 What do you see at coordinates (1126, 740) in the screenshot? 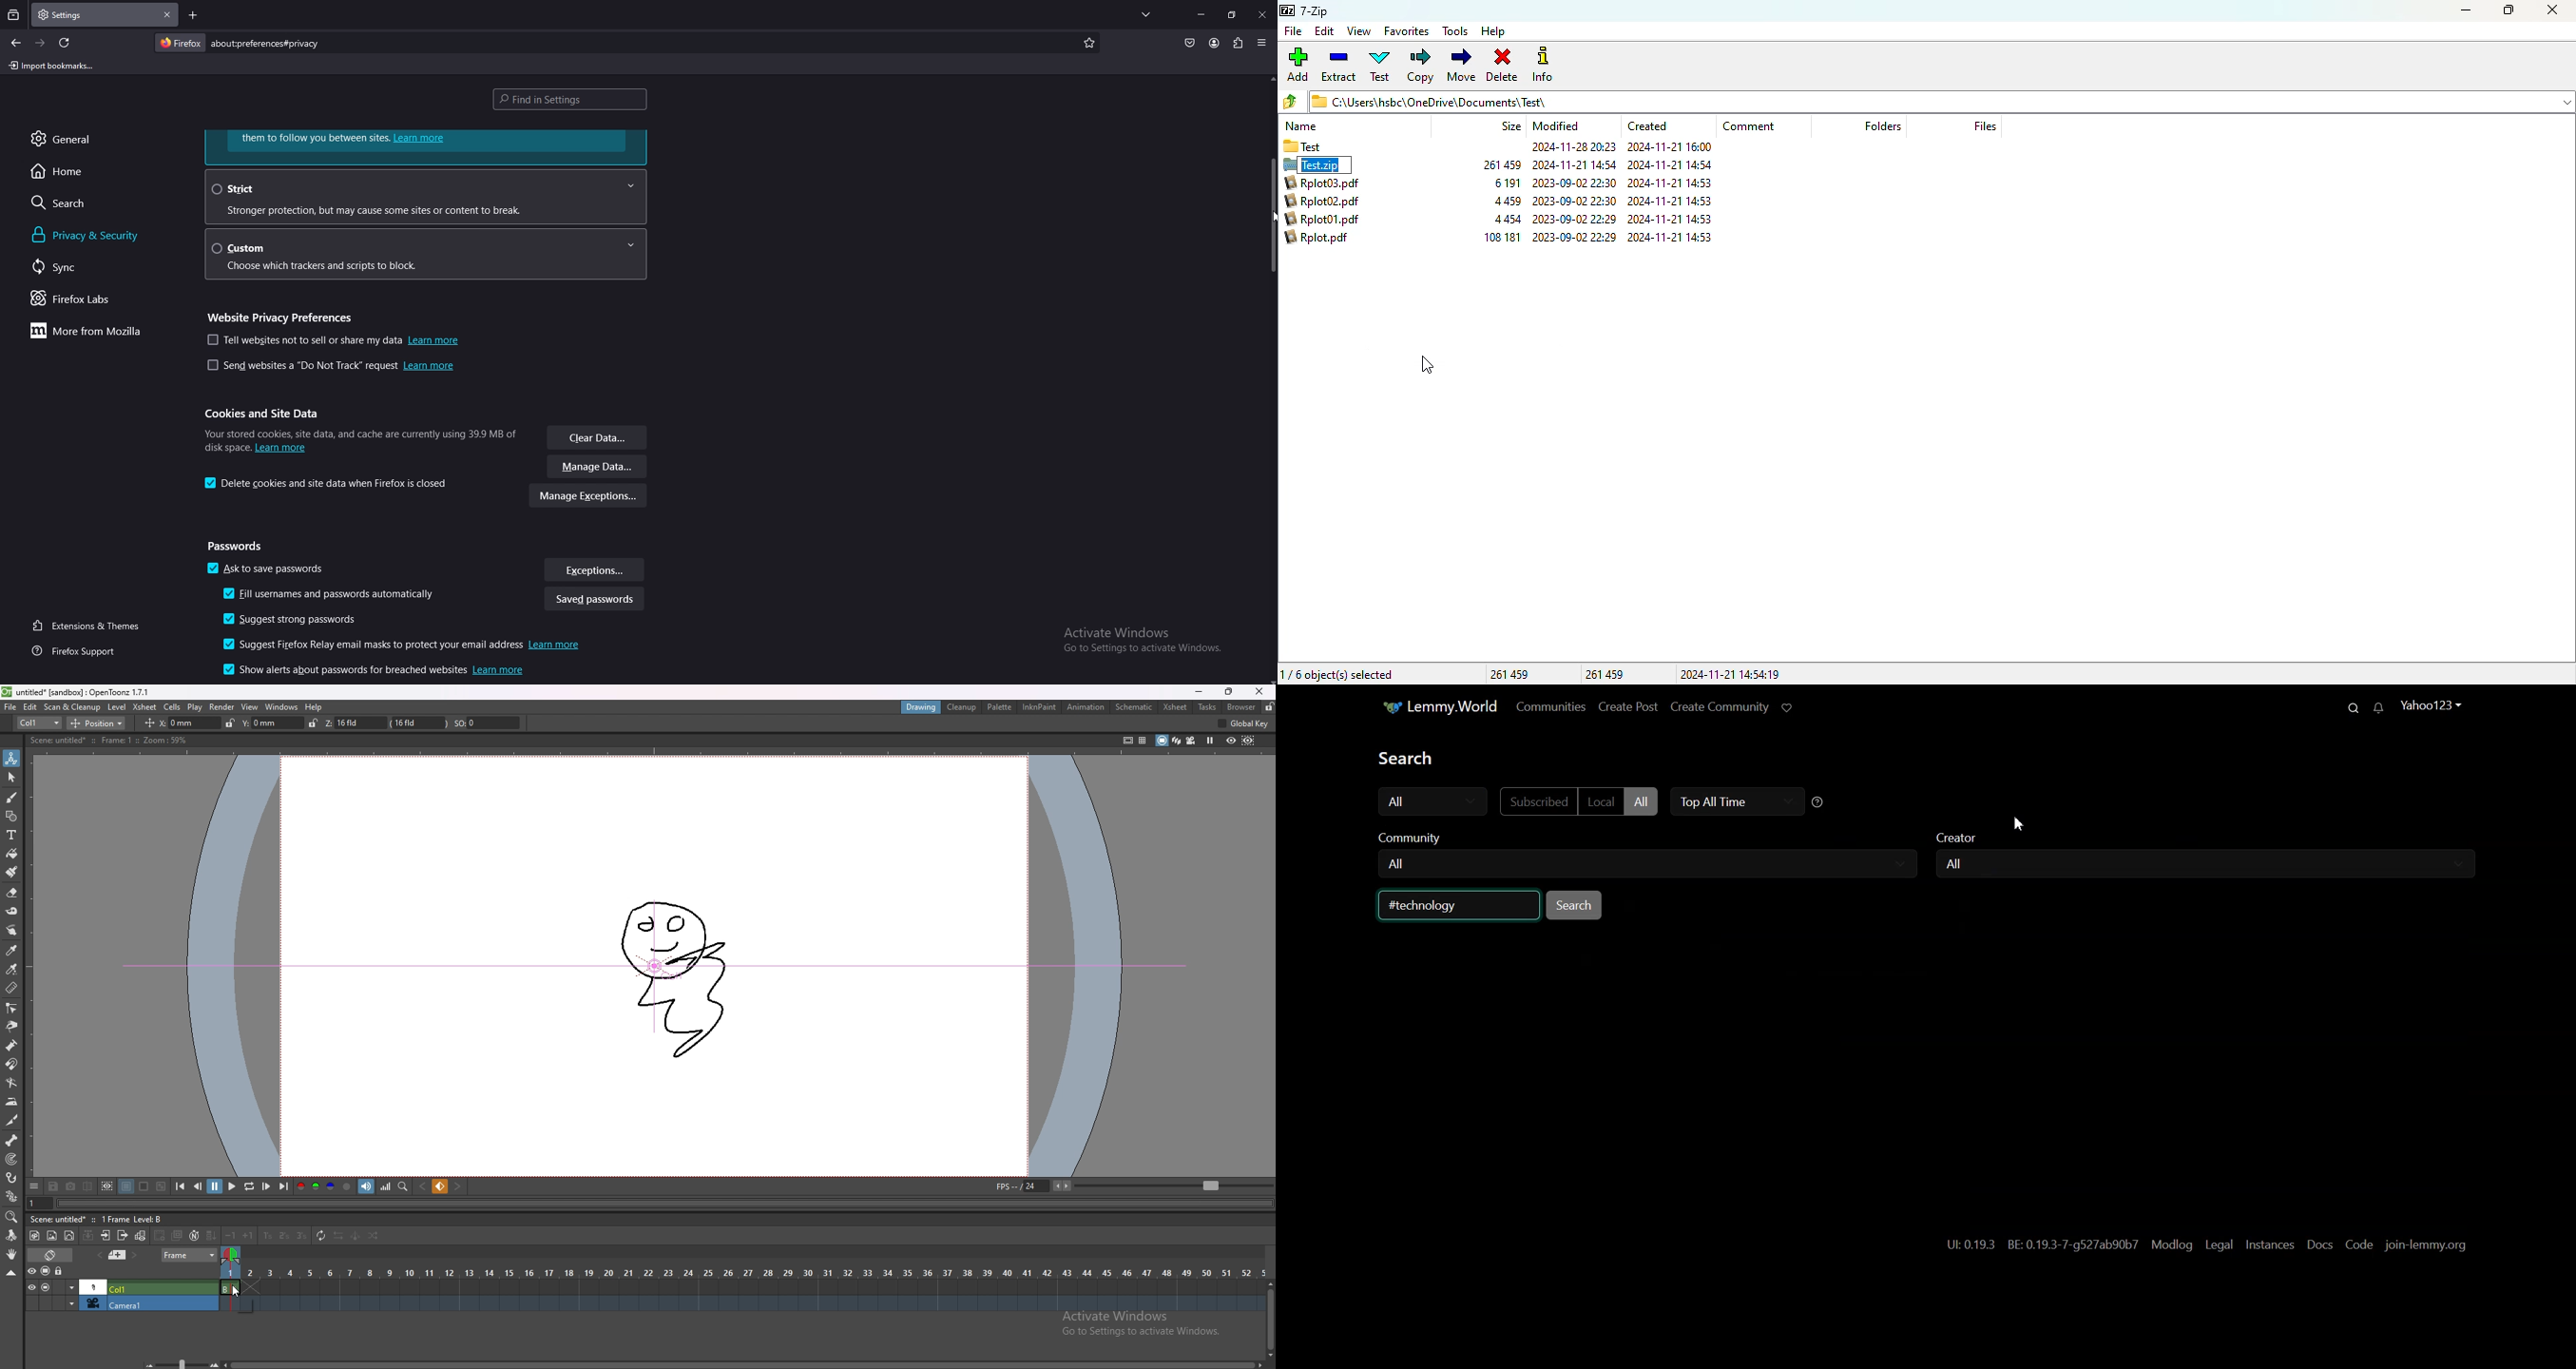
I see `safe area` at bounding box center [1126, 740].